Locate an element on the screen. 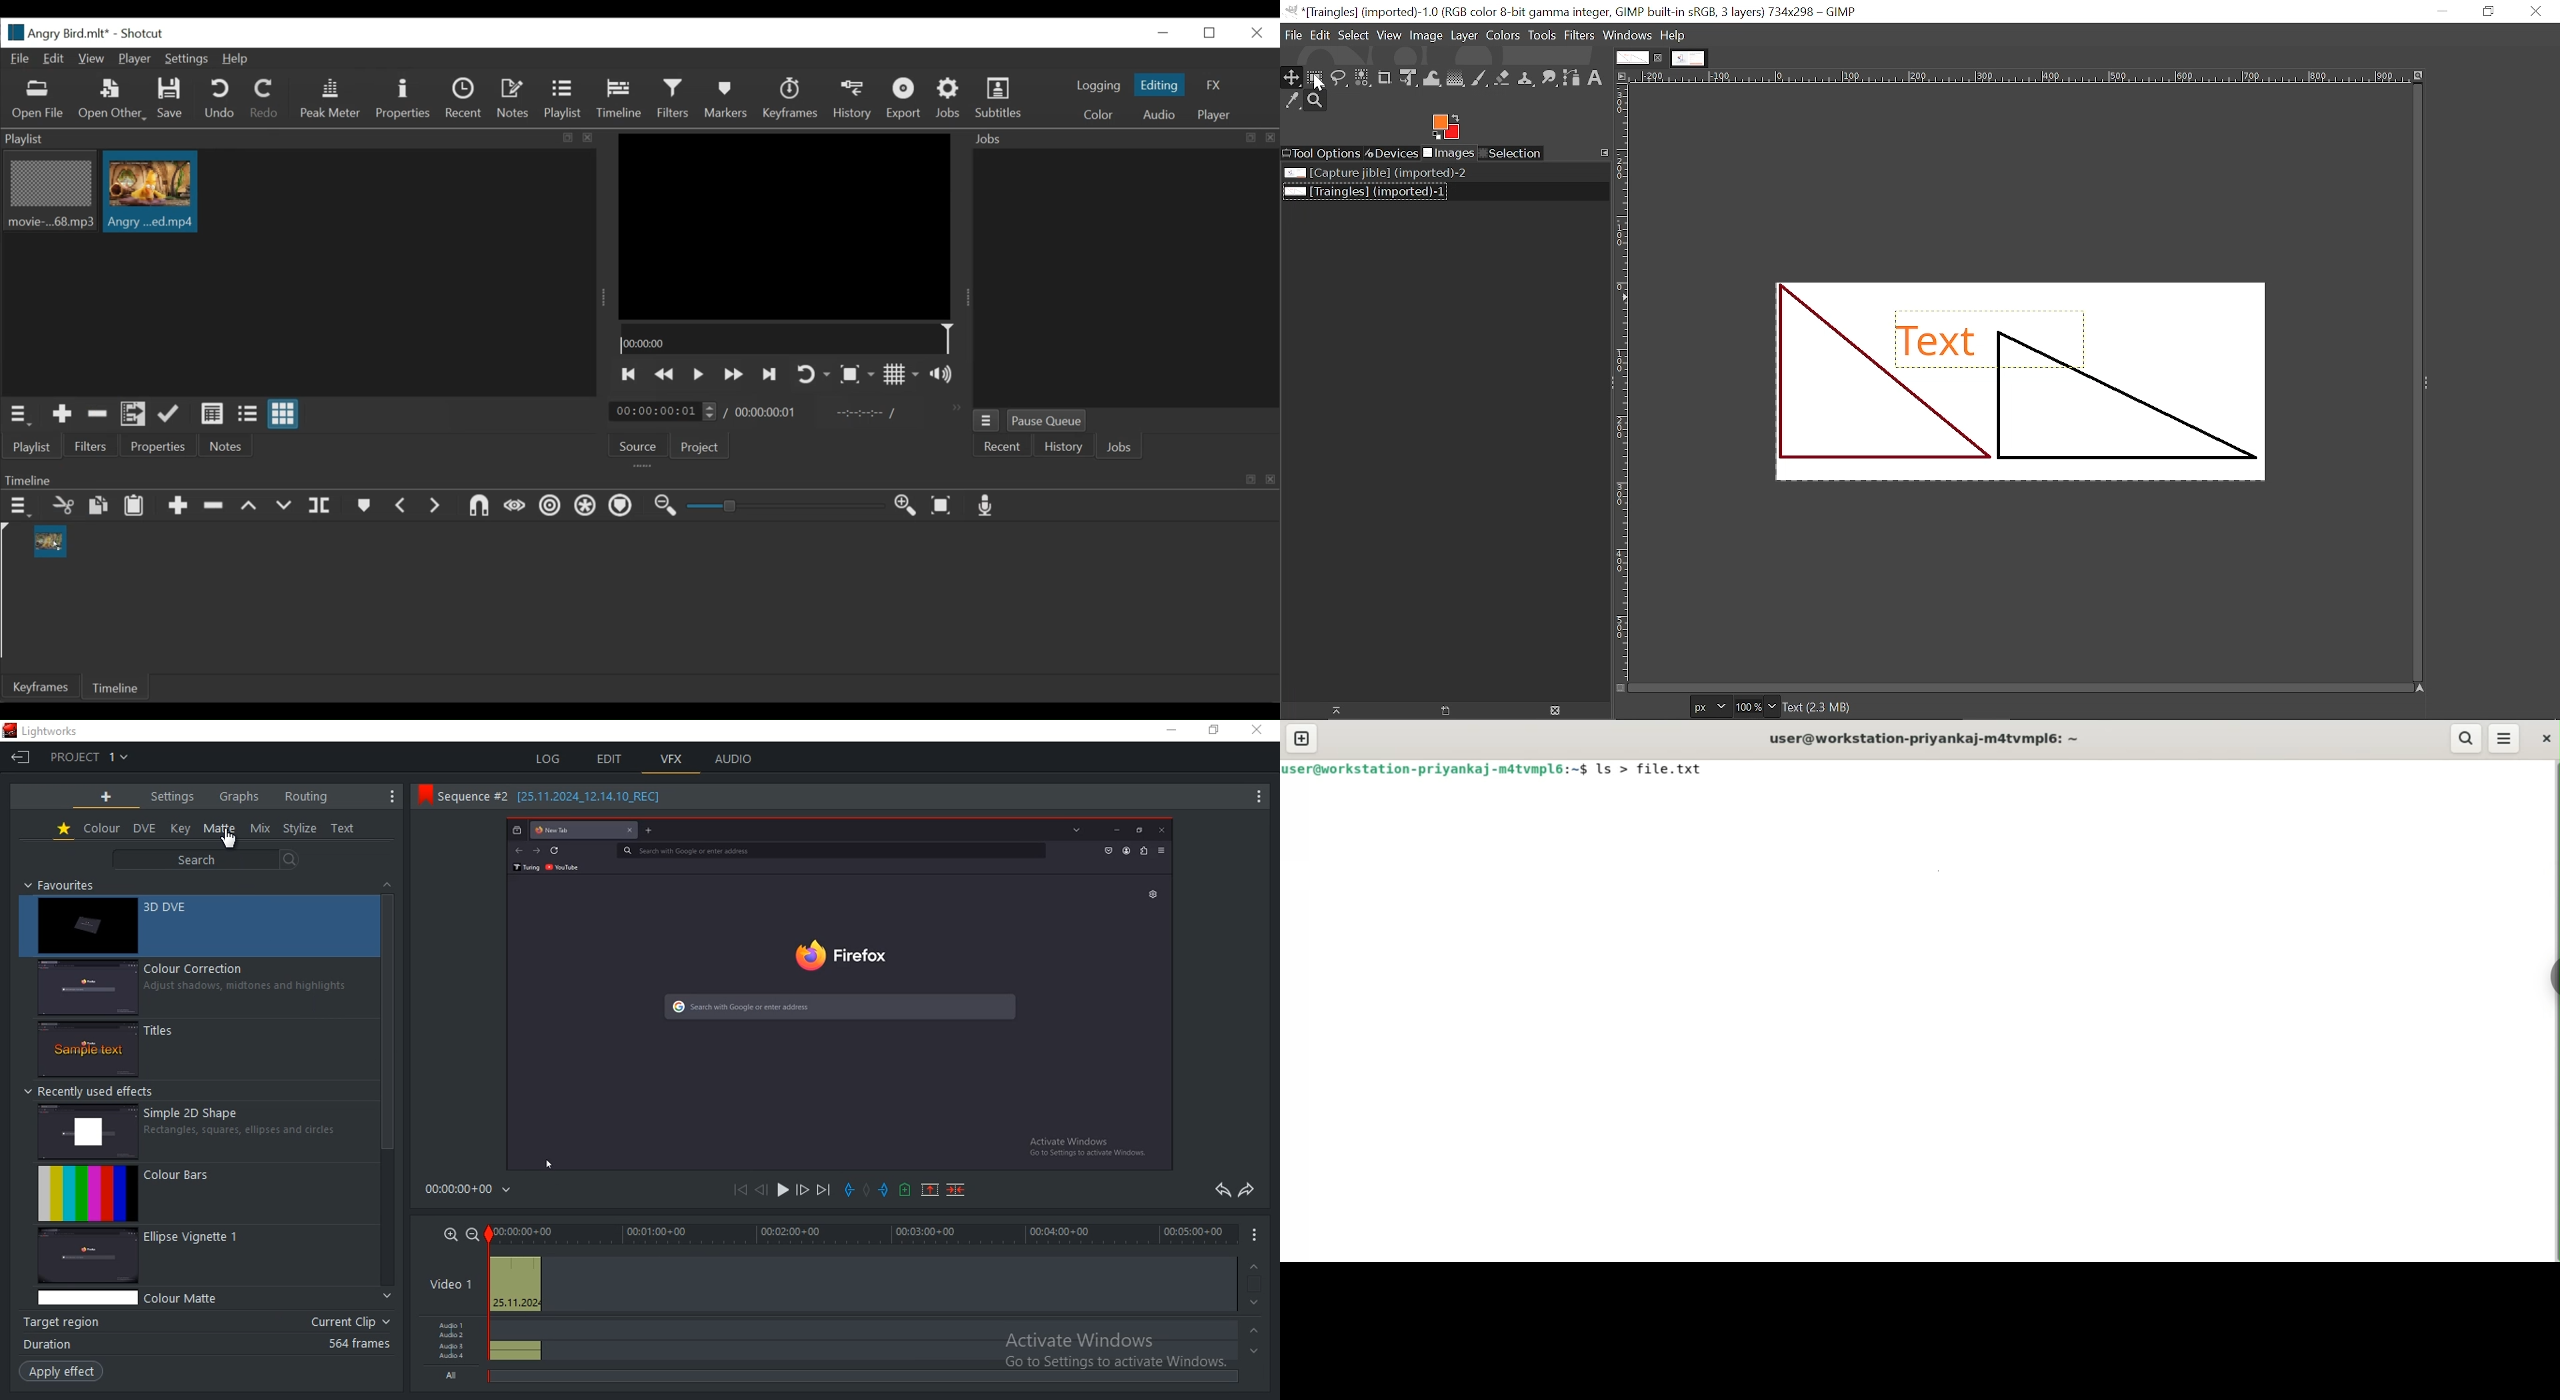 The width and height of the screenshot is (2576, 1400). cursor is located at coordinates (230, 839).